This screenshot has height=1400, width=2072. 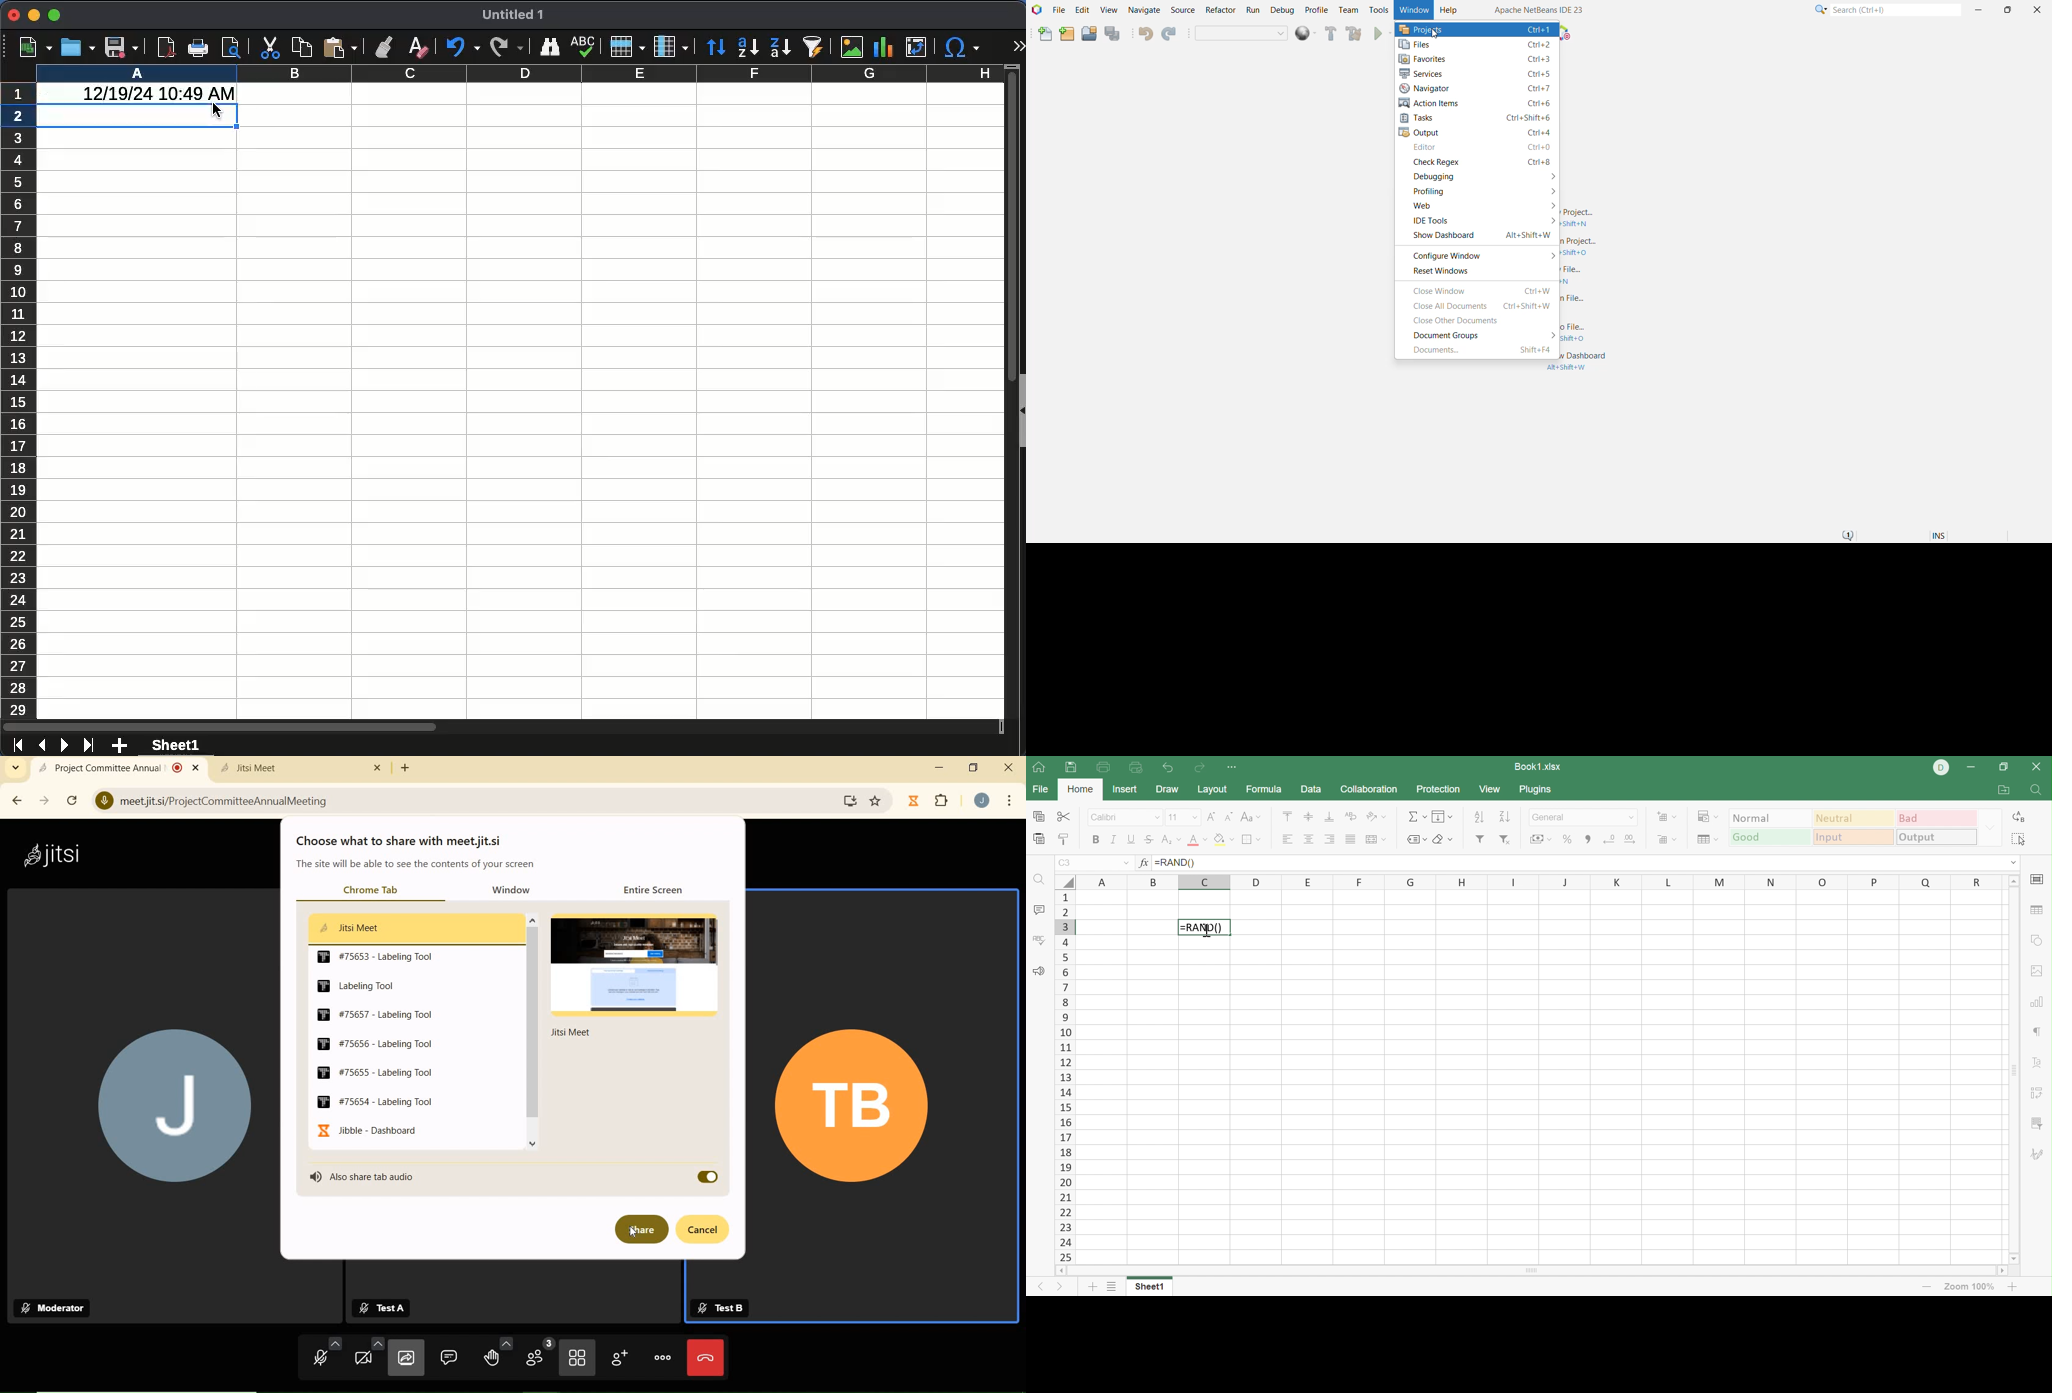 I want to click on new tab, so click(x=406, y=769).